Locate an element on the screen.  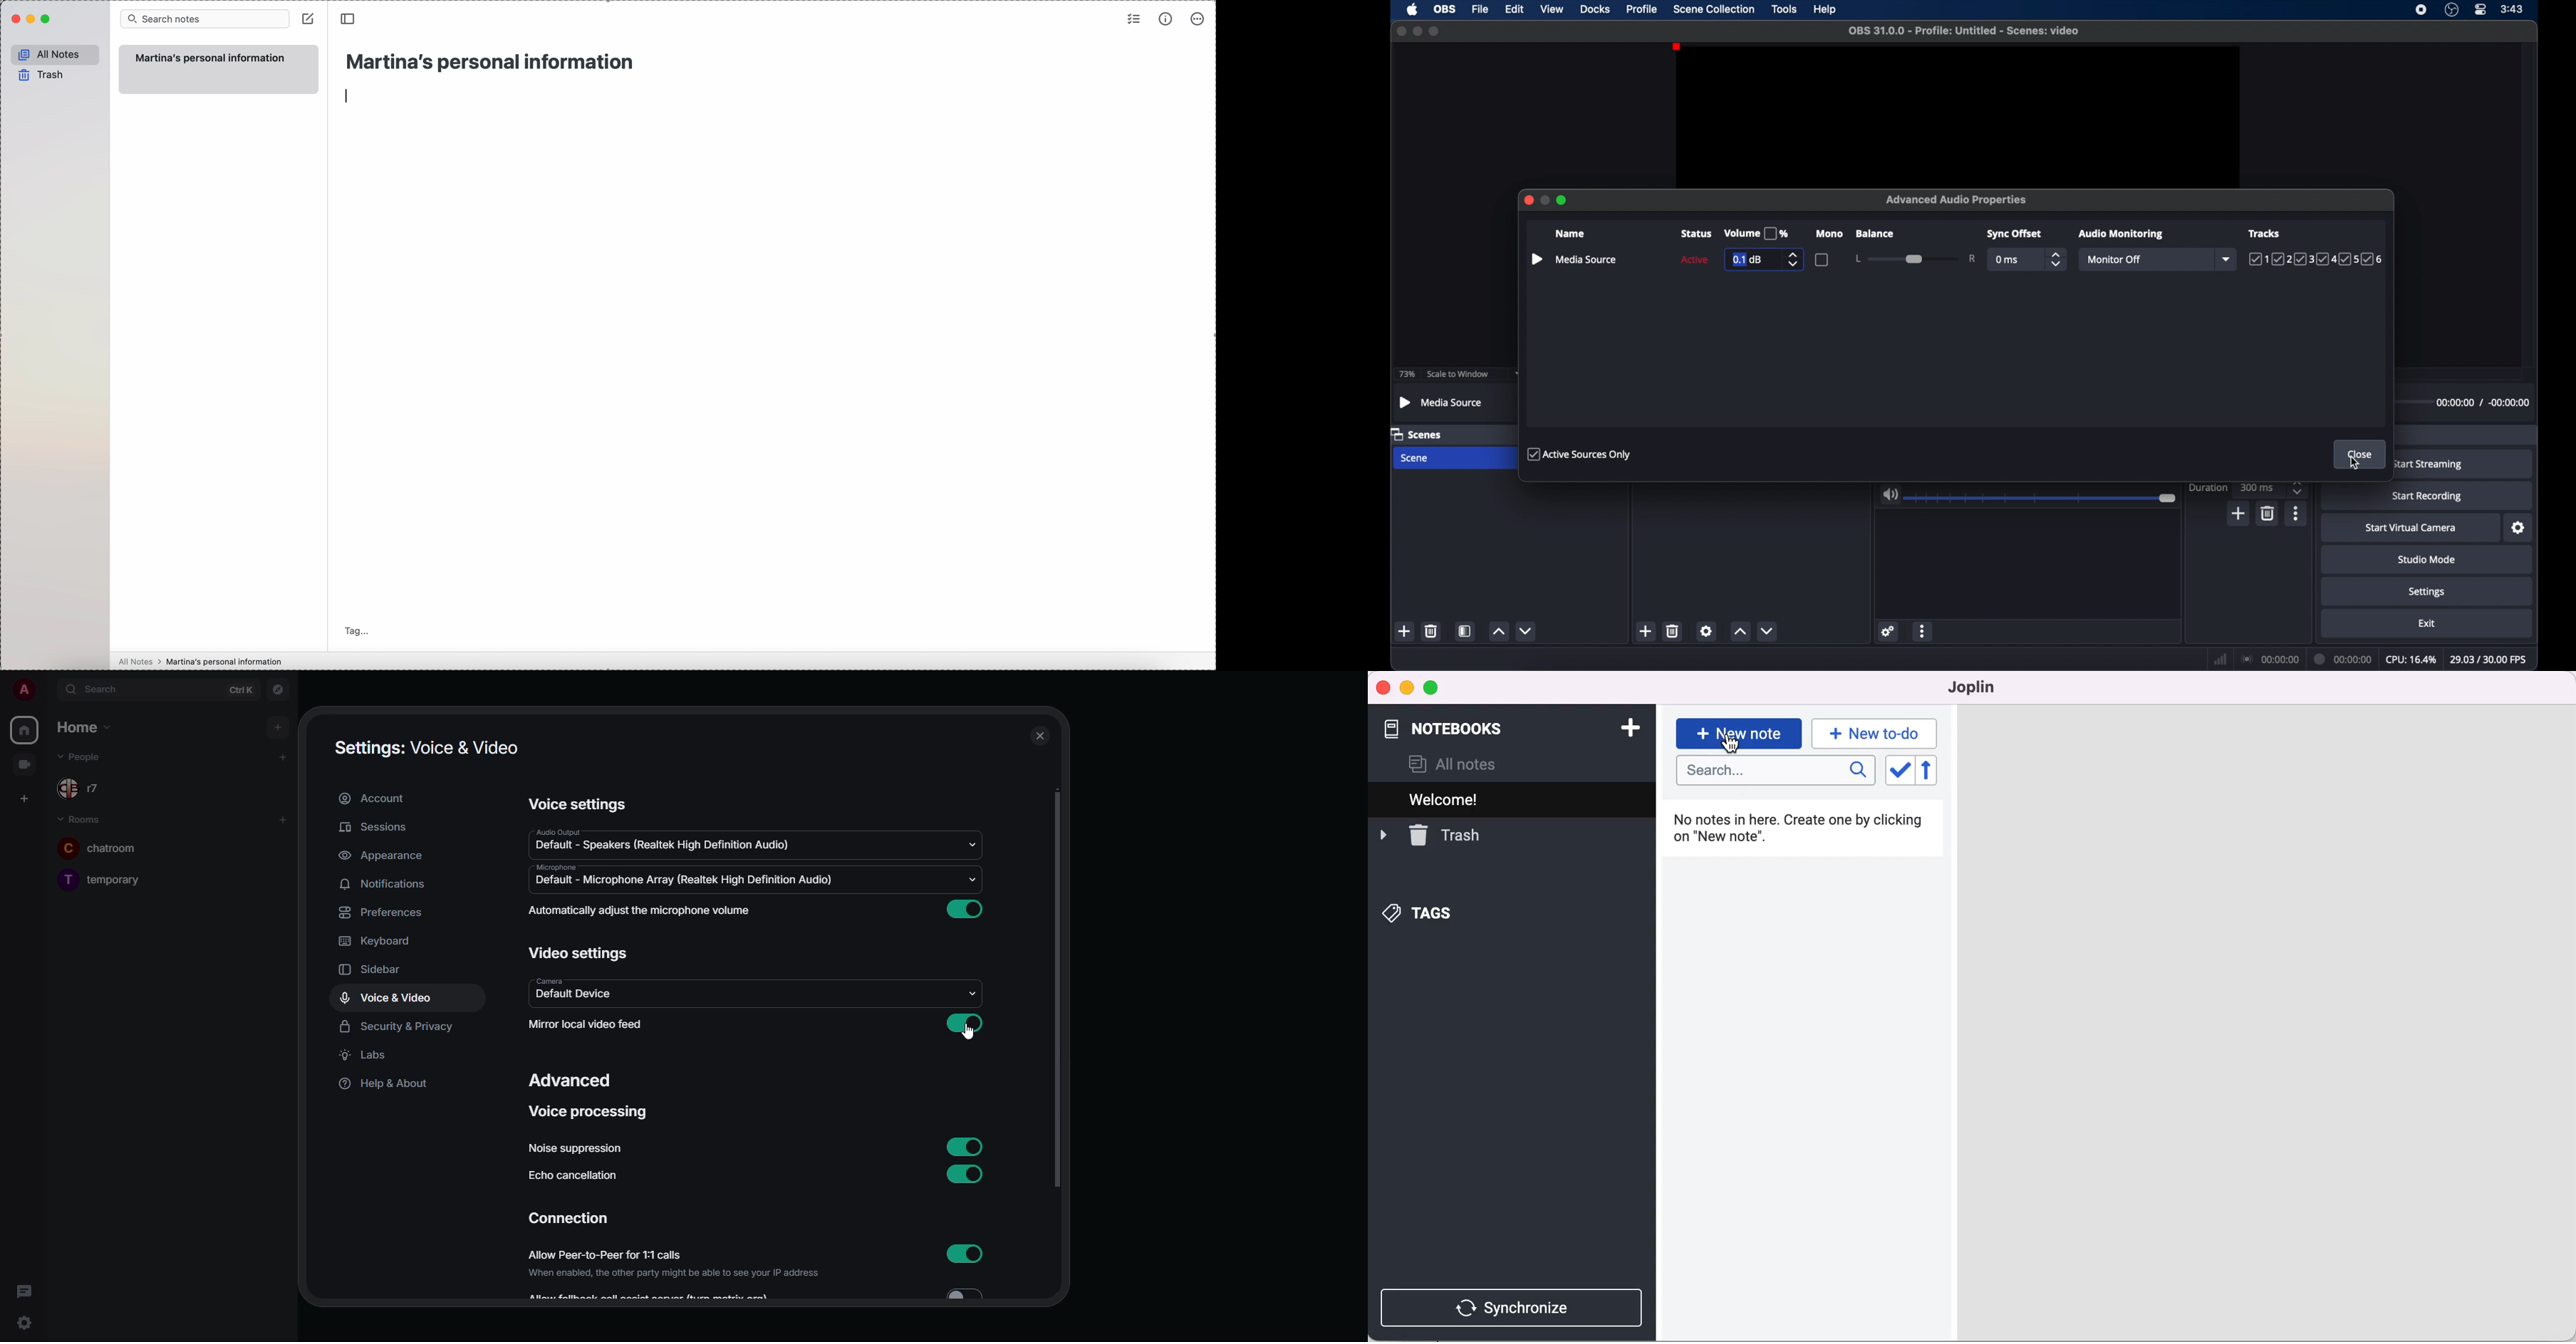
network is located at coordinates (2221, 660).